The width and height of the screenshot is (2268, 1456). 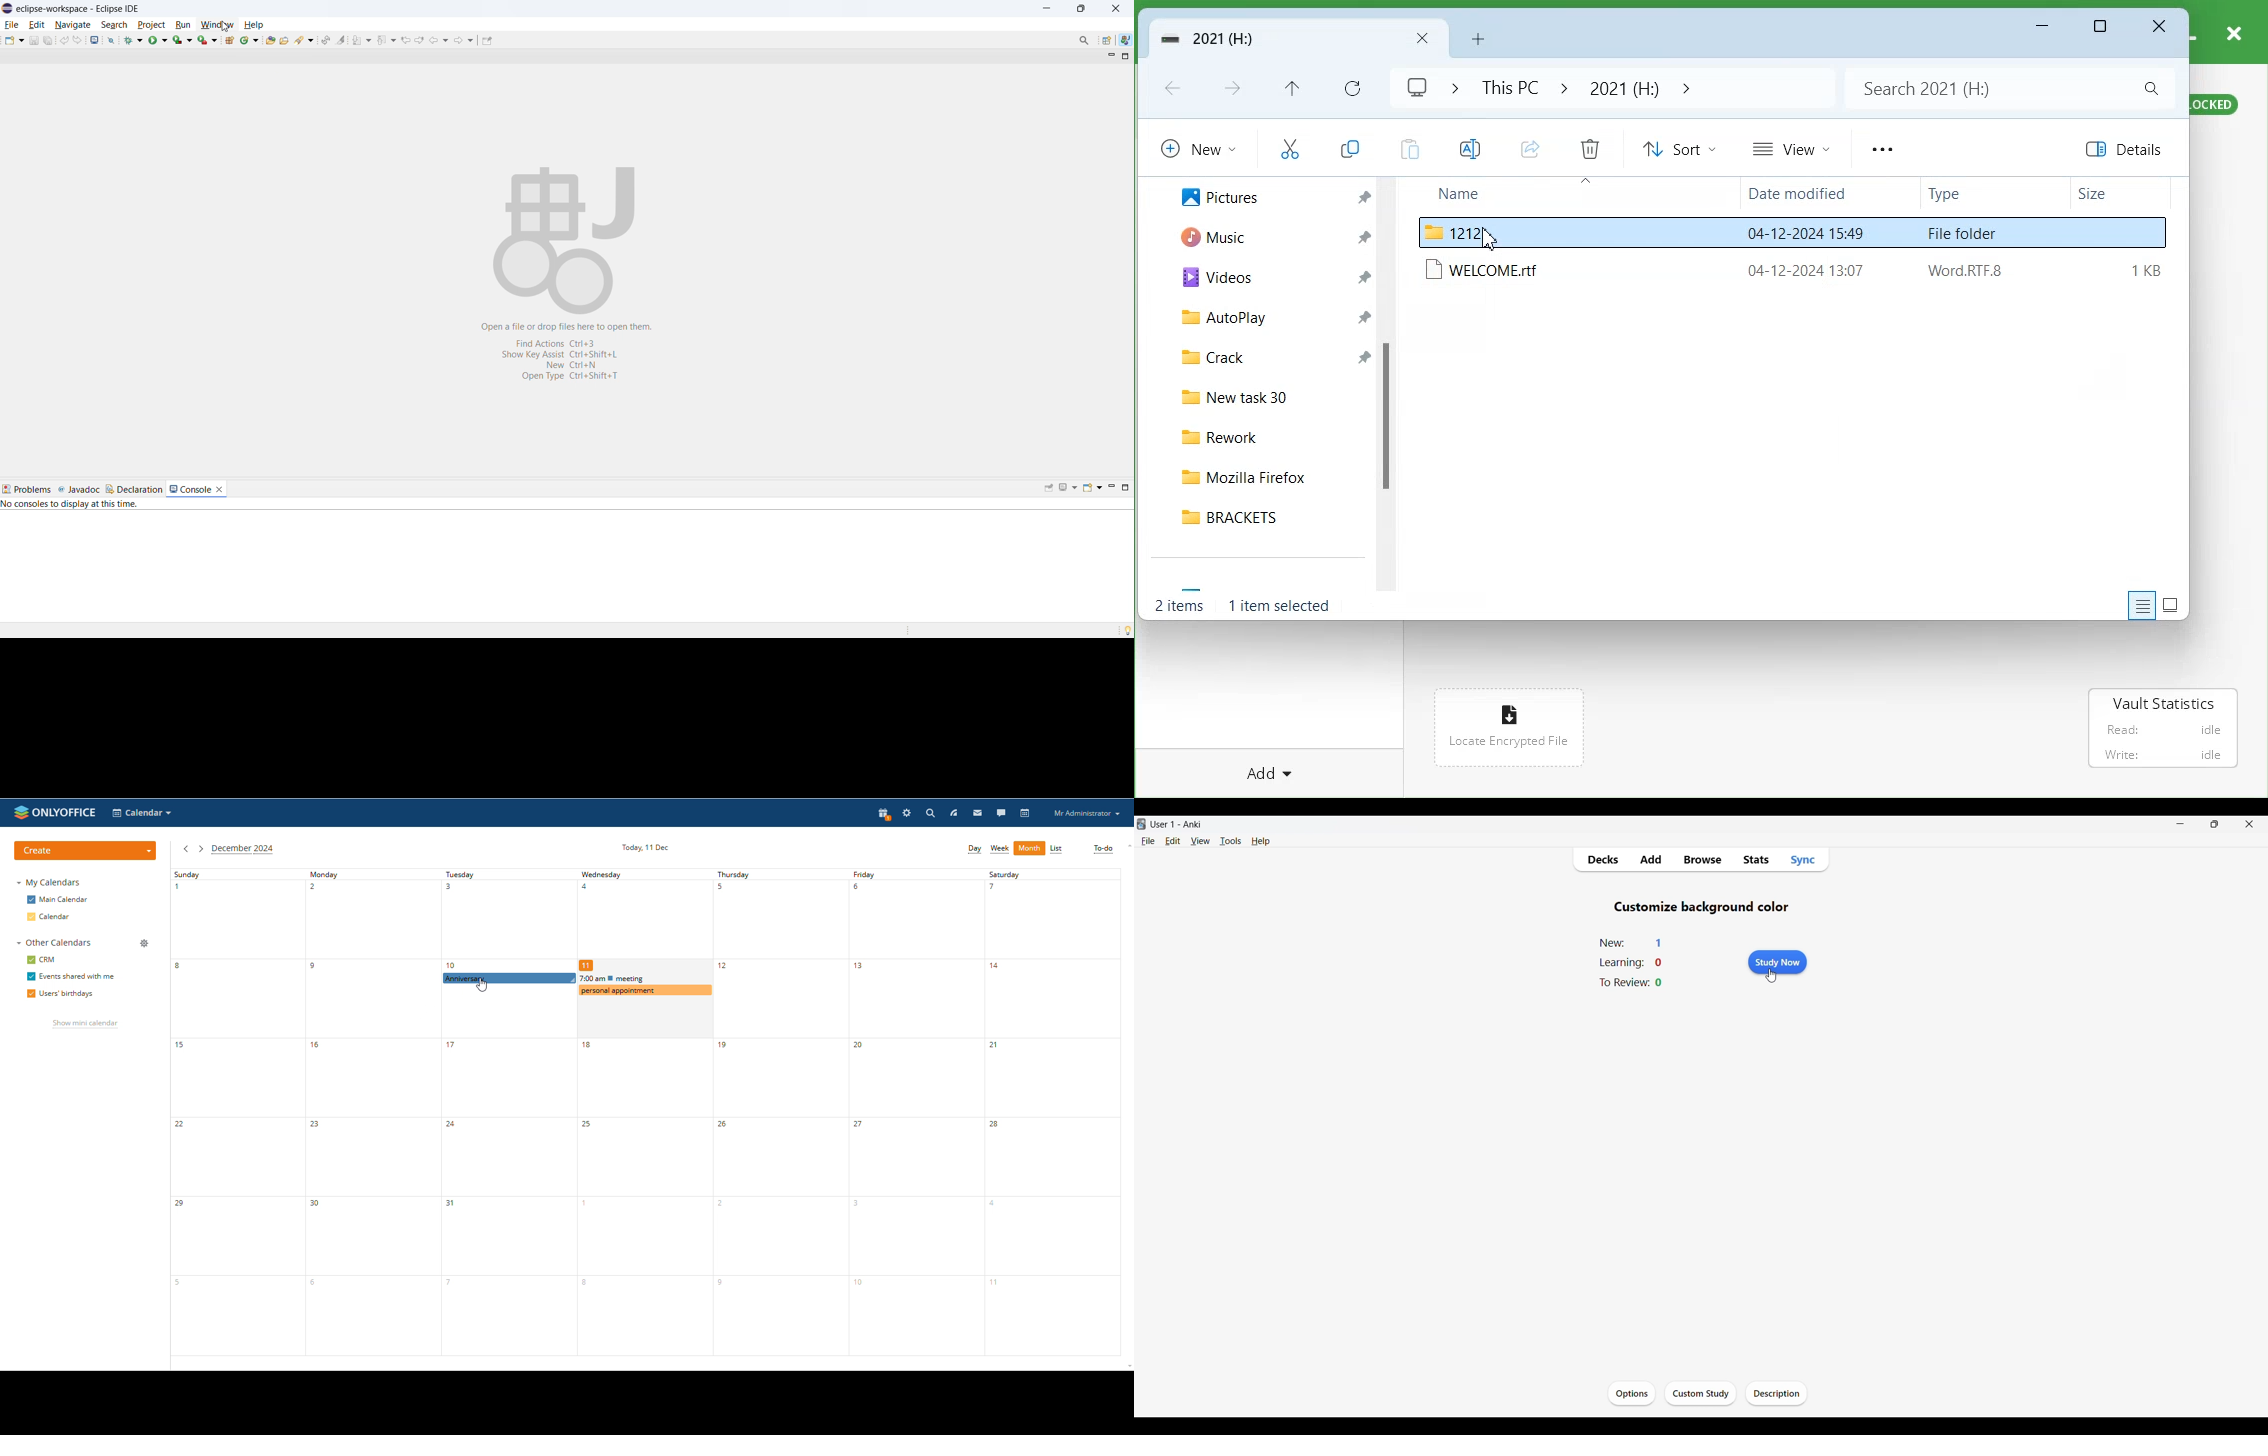 I want to click on Add, so click(x=1650, y=860).